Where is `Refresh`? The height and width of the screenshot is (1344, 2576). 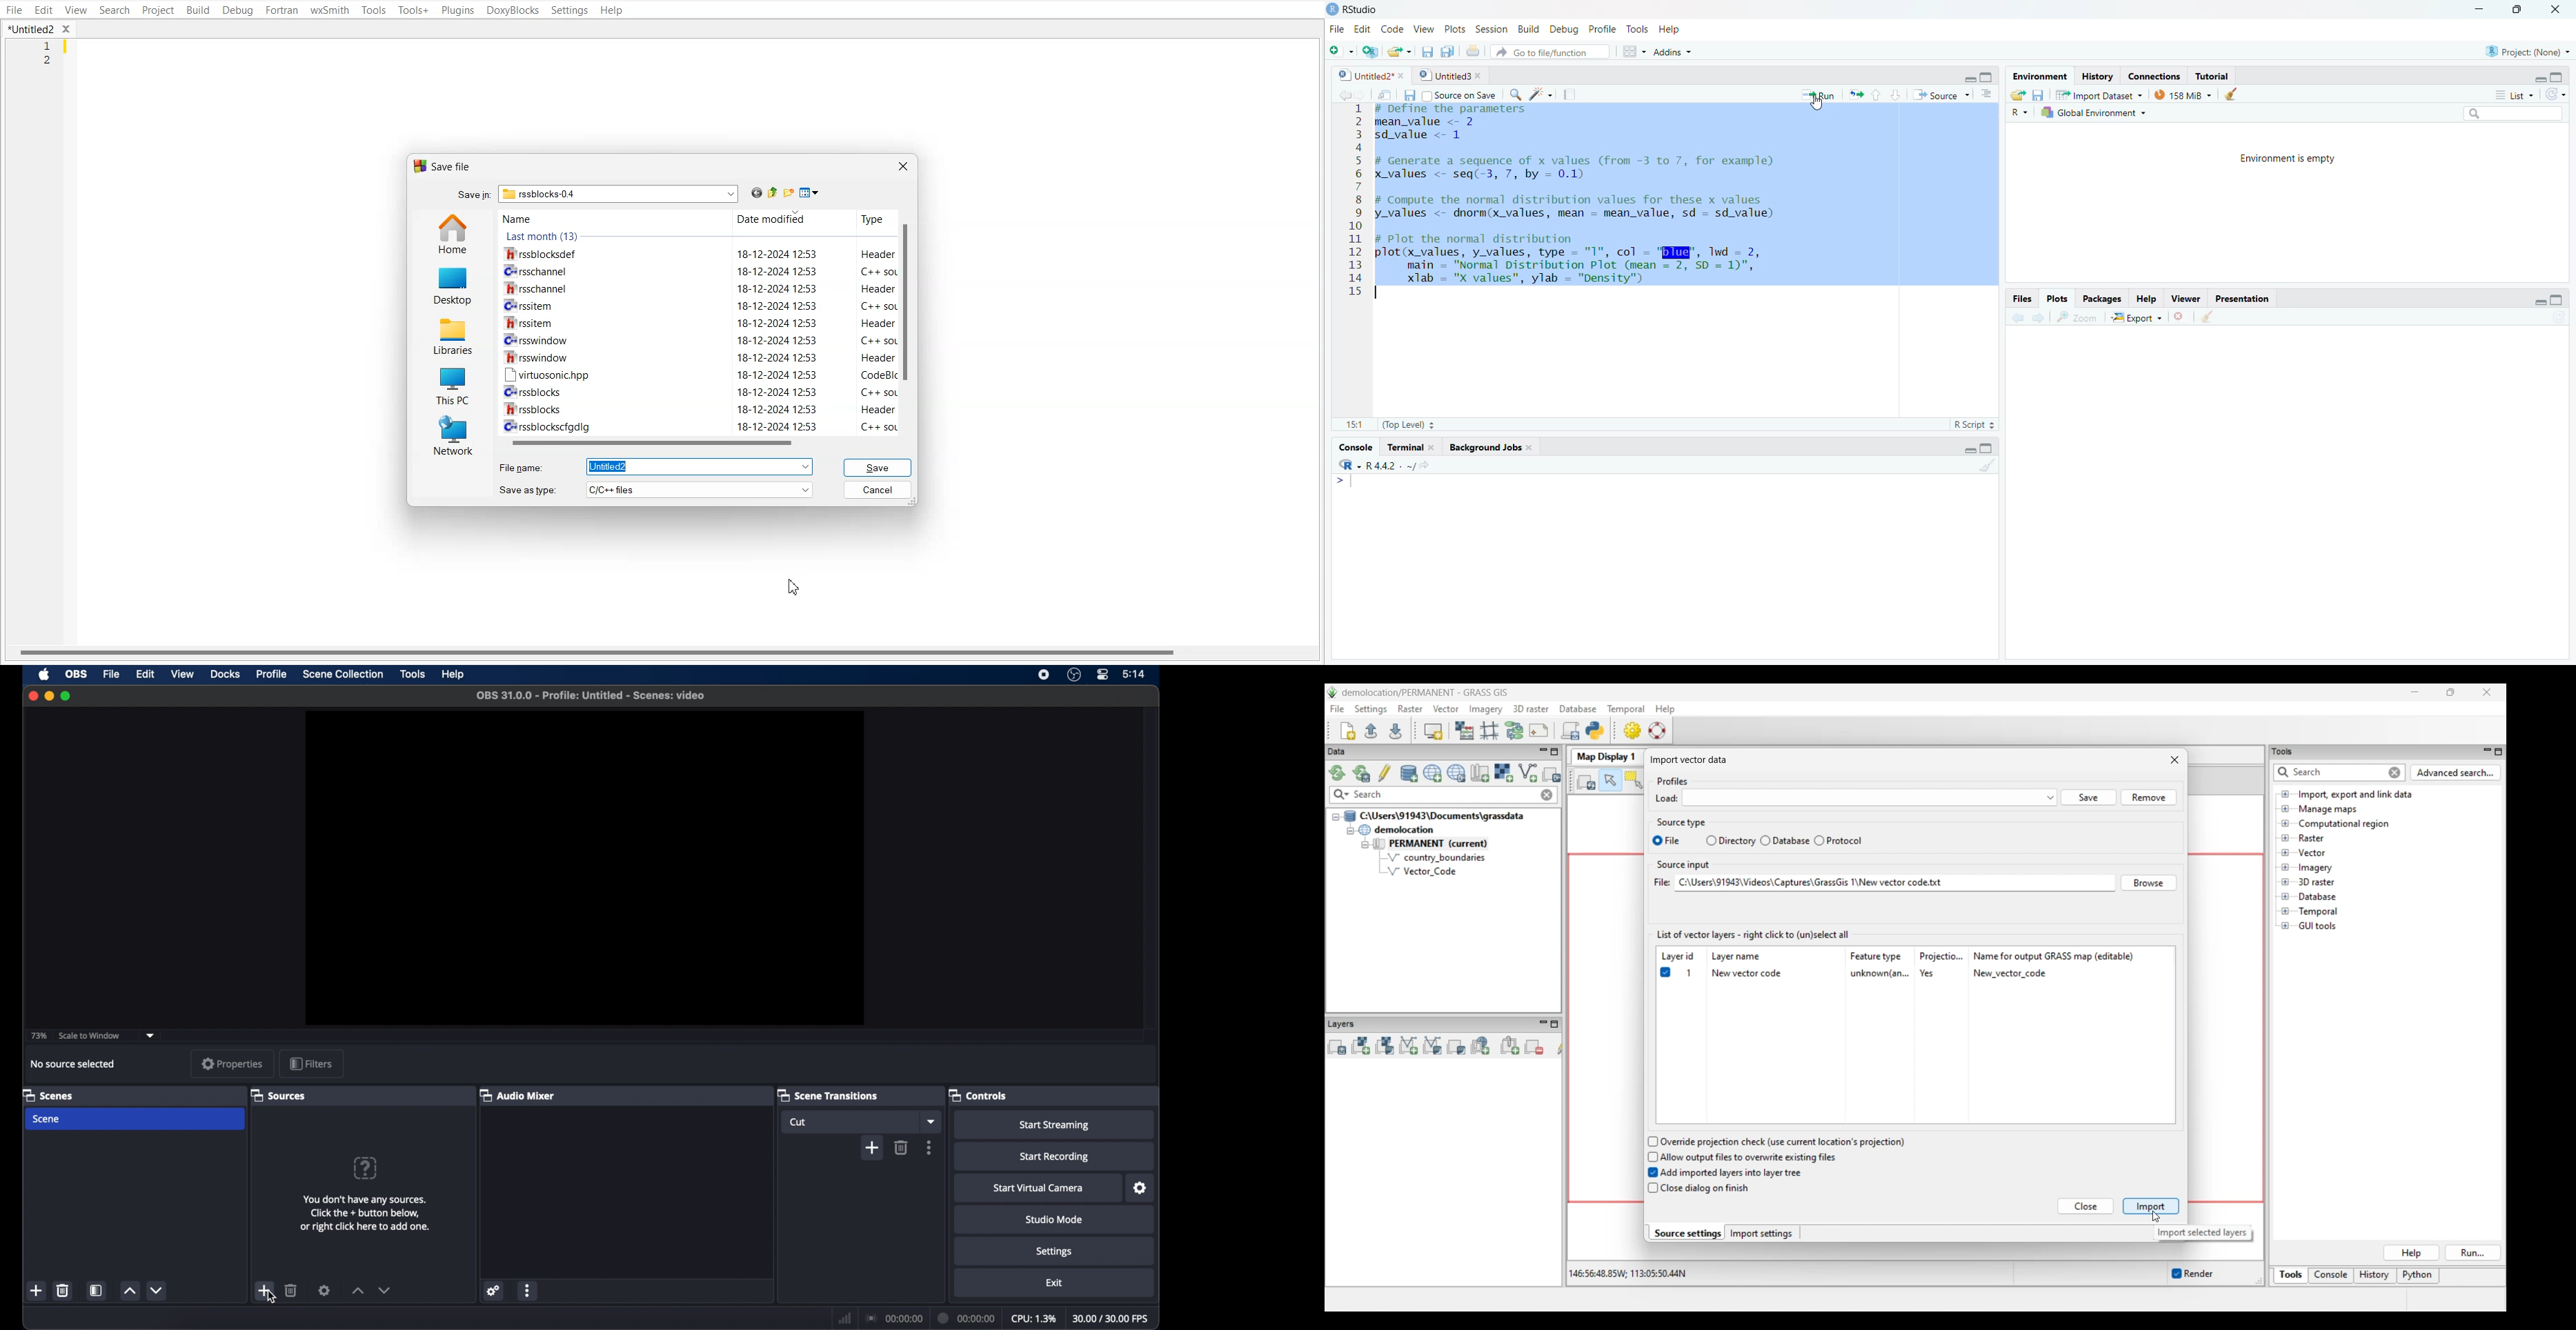 Refresh is located at coordinates (2559, 95).